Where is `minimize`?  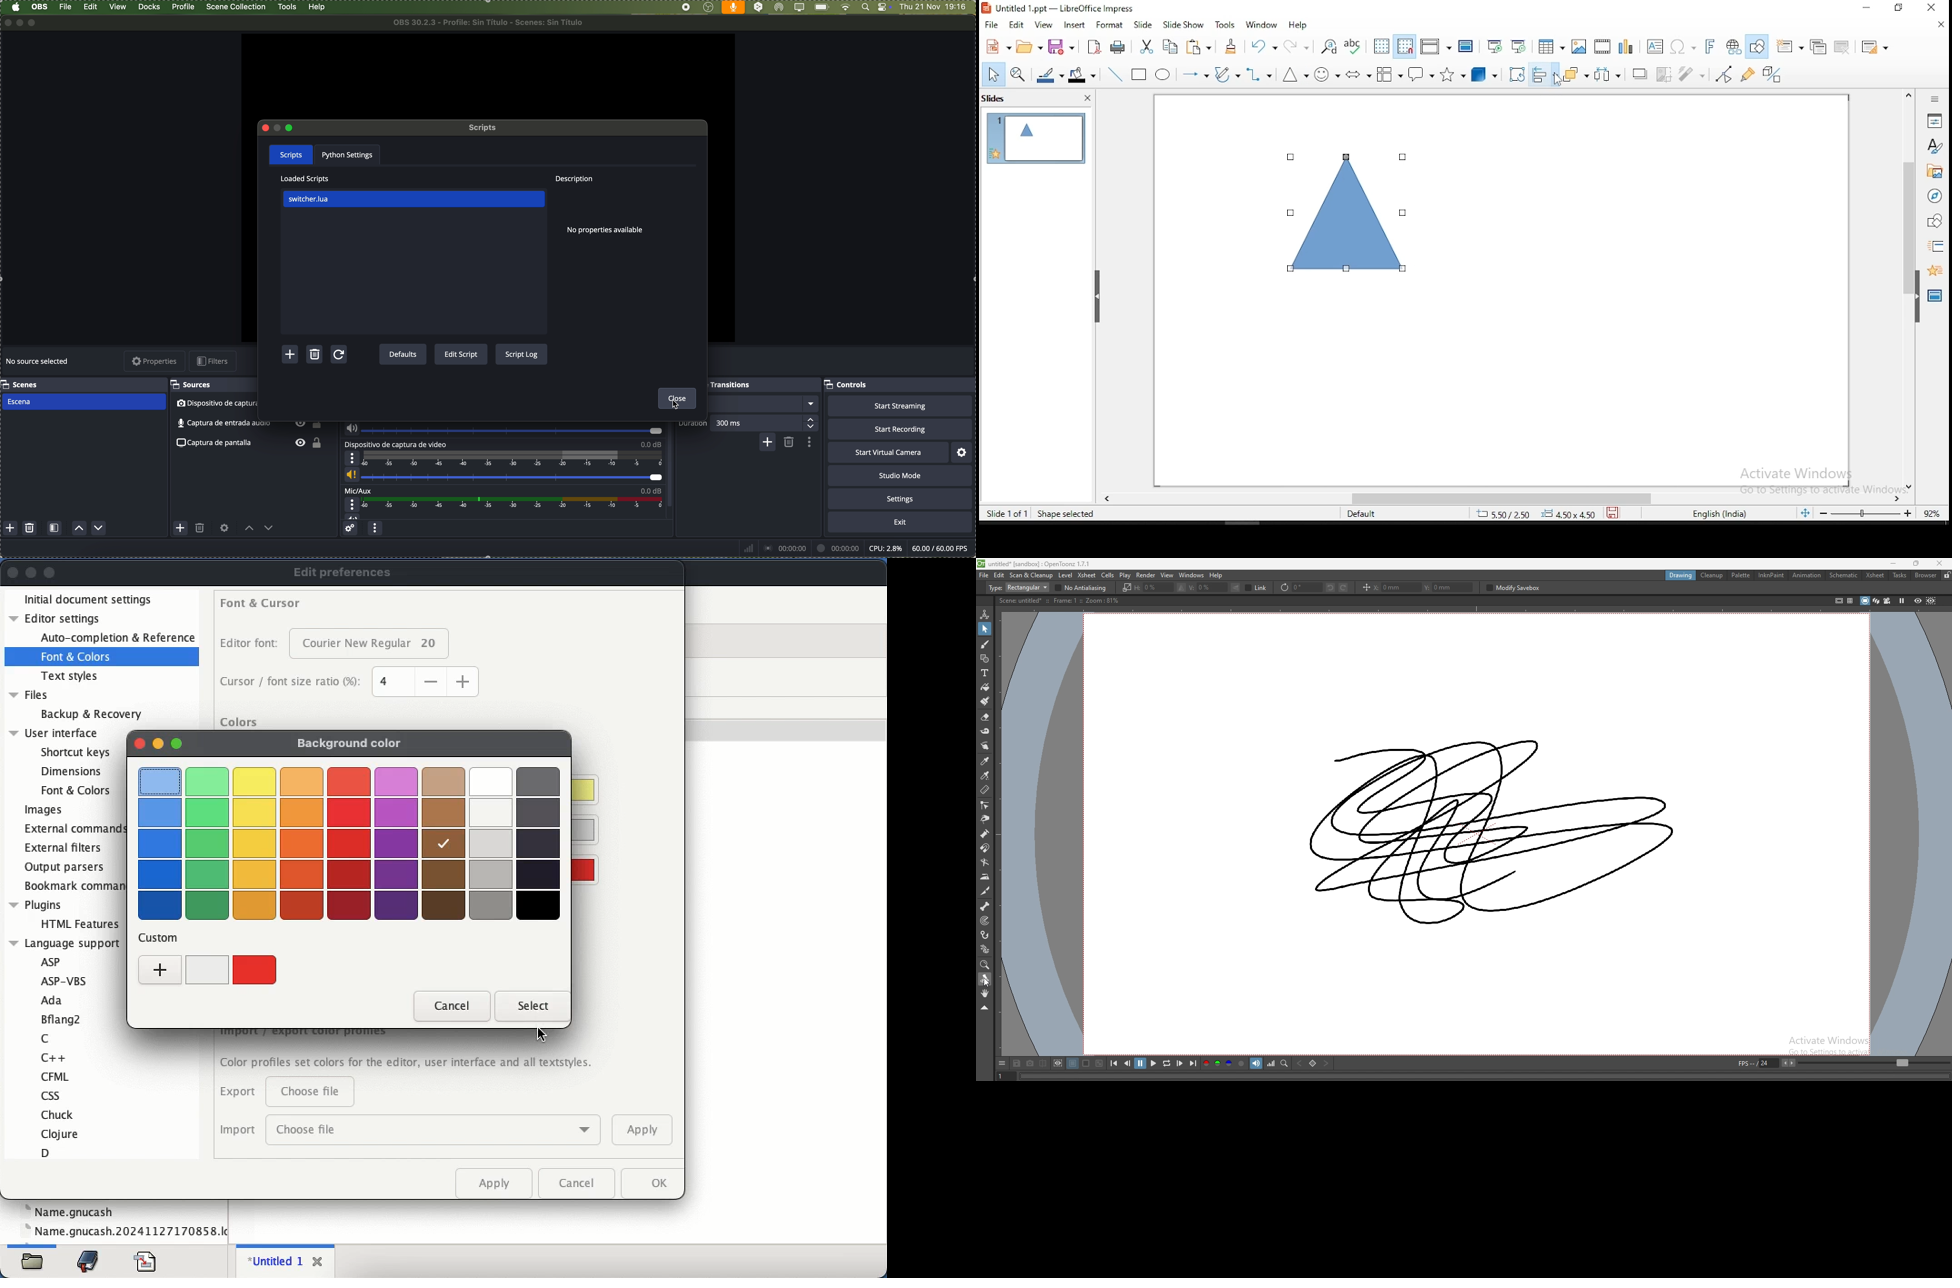
minimize is located at coordinates (1864, 9).